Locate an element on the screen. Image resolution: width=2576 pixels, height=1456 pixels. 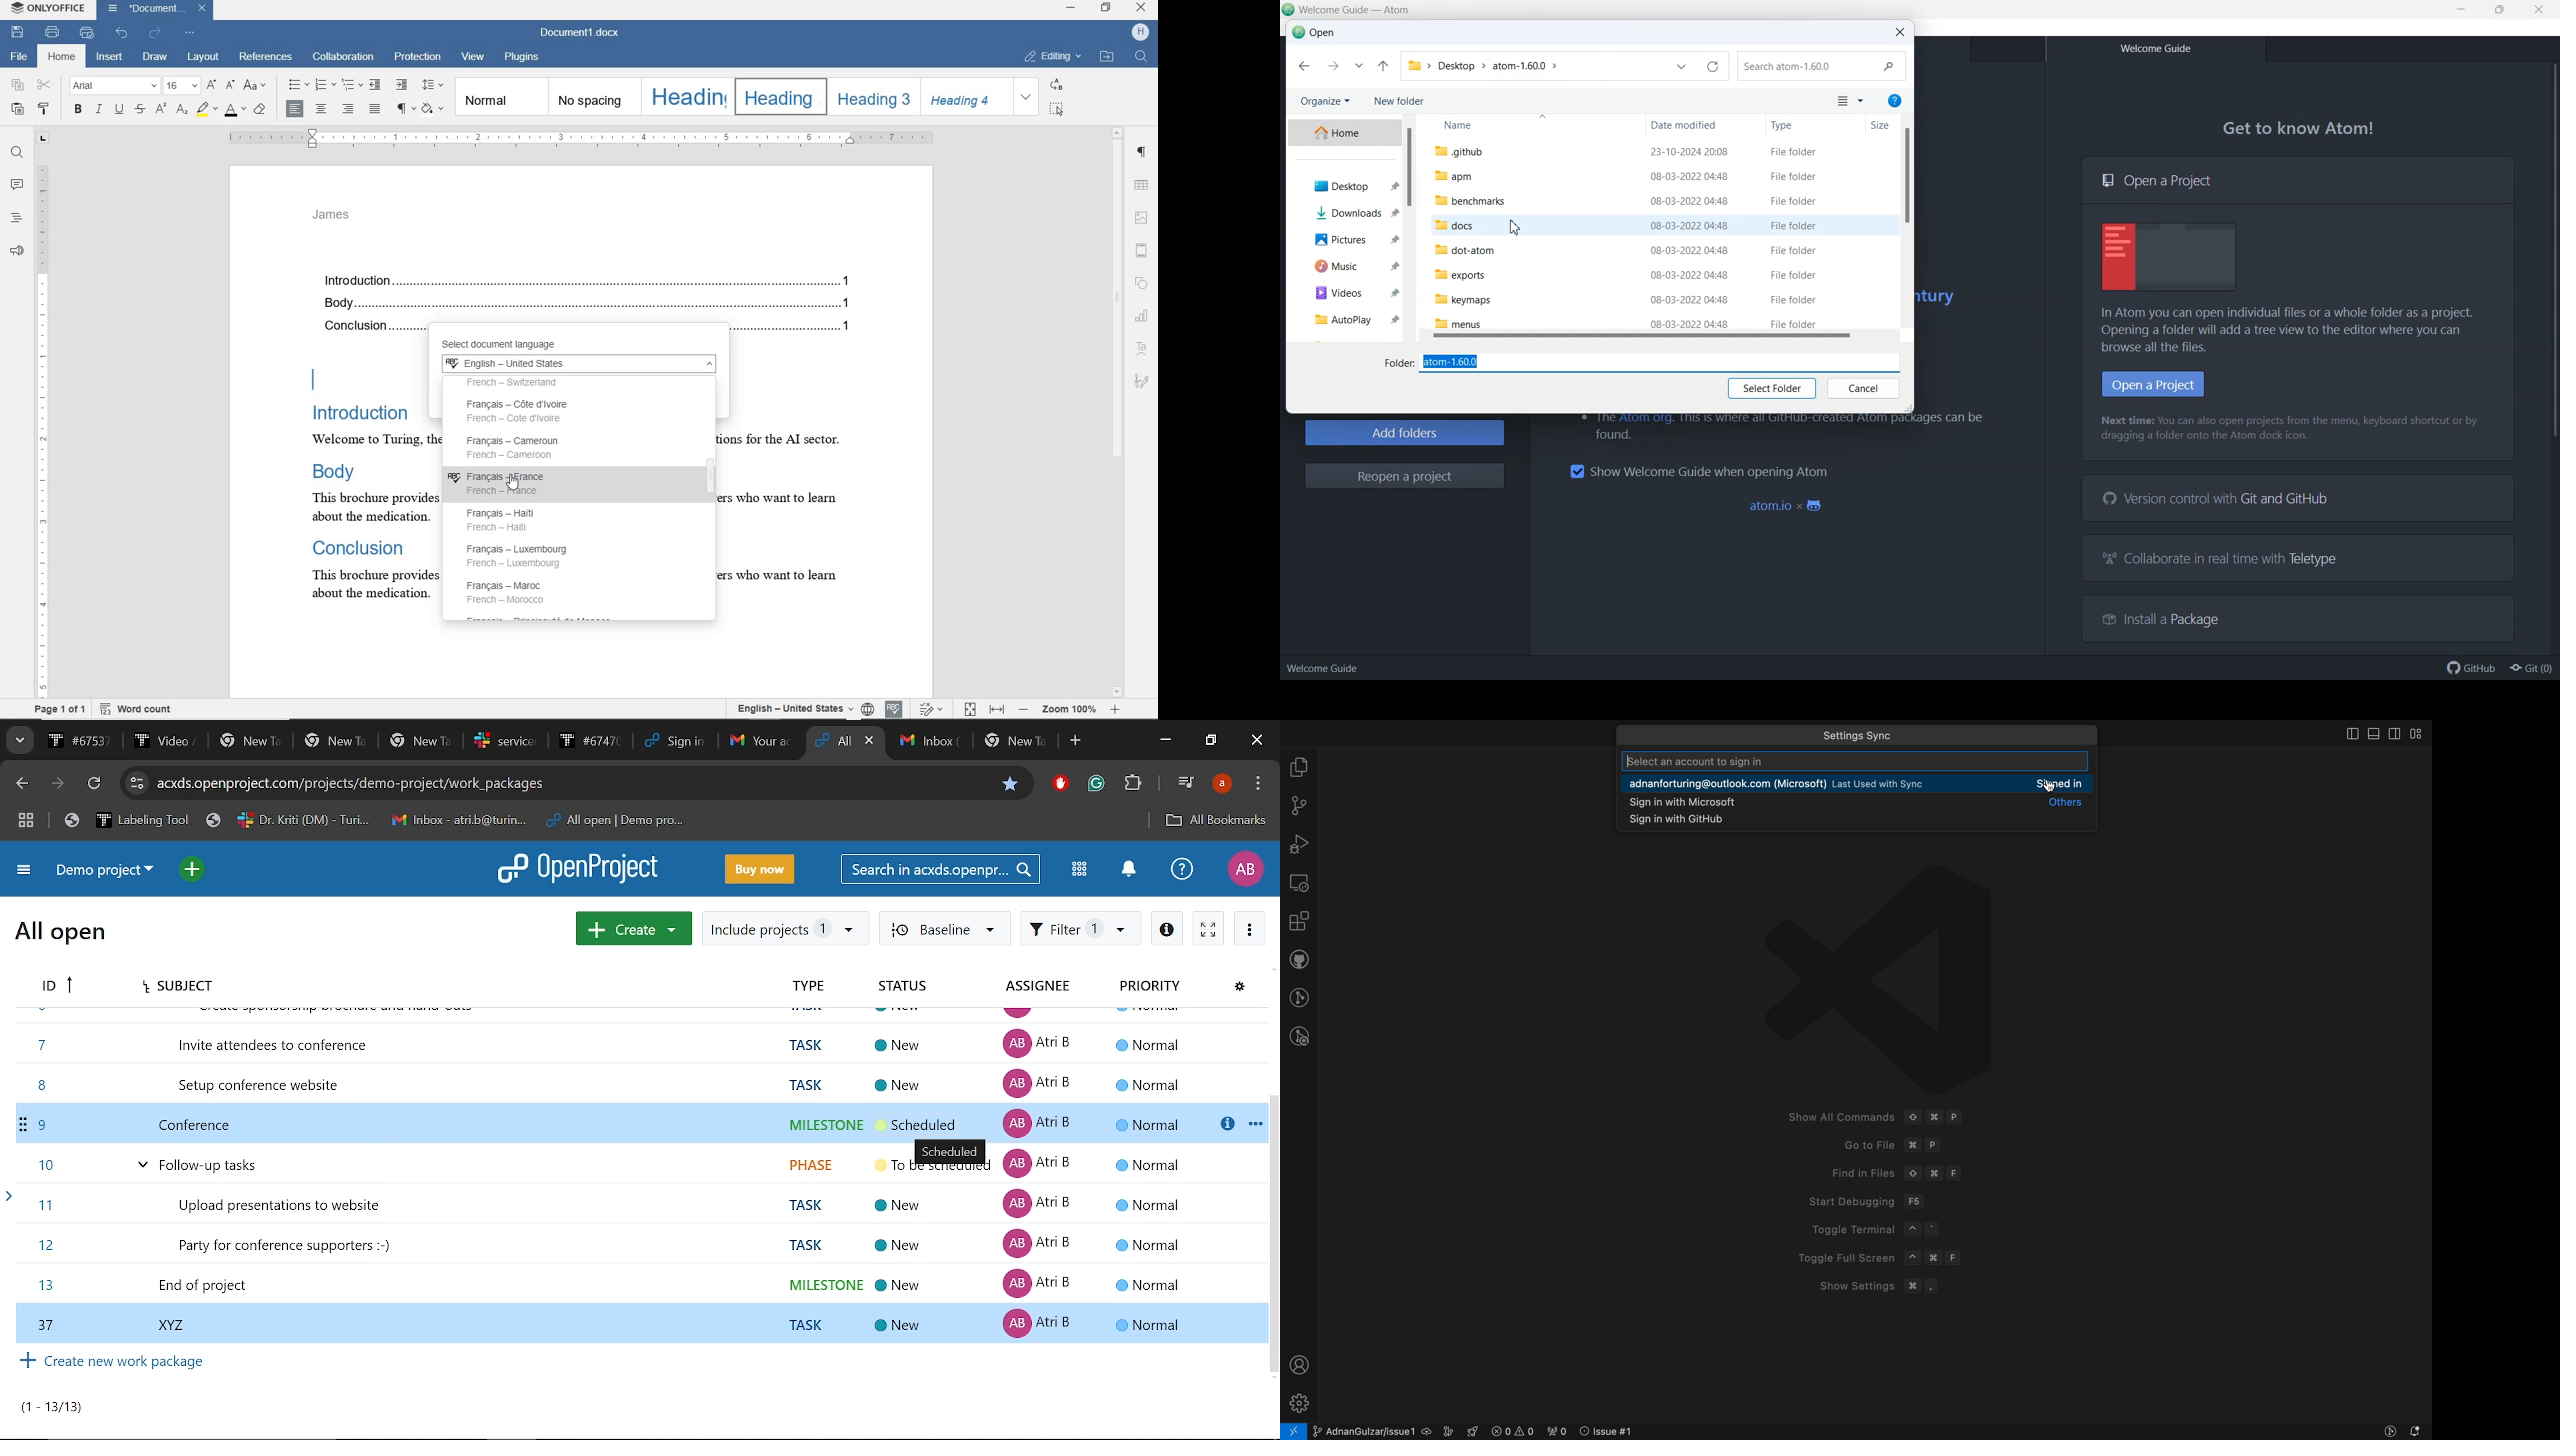
Openproject logo is located at coordinates (579, 868).